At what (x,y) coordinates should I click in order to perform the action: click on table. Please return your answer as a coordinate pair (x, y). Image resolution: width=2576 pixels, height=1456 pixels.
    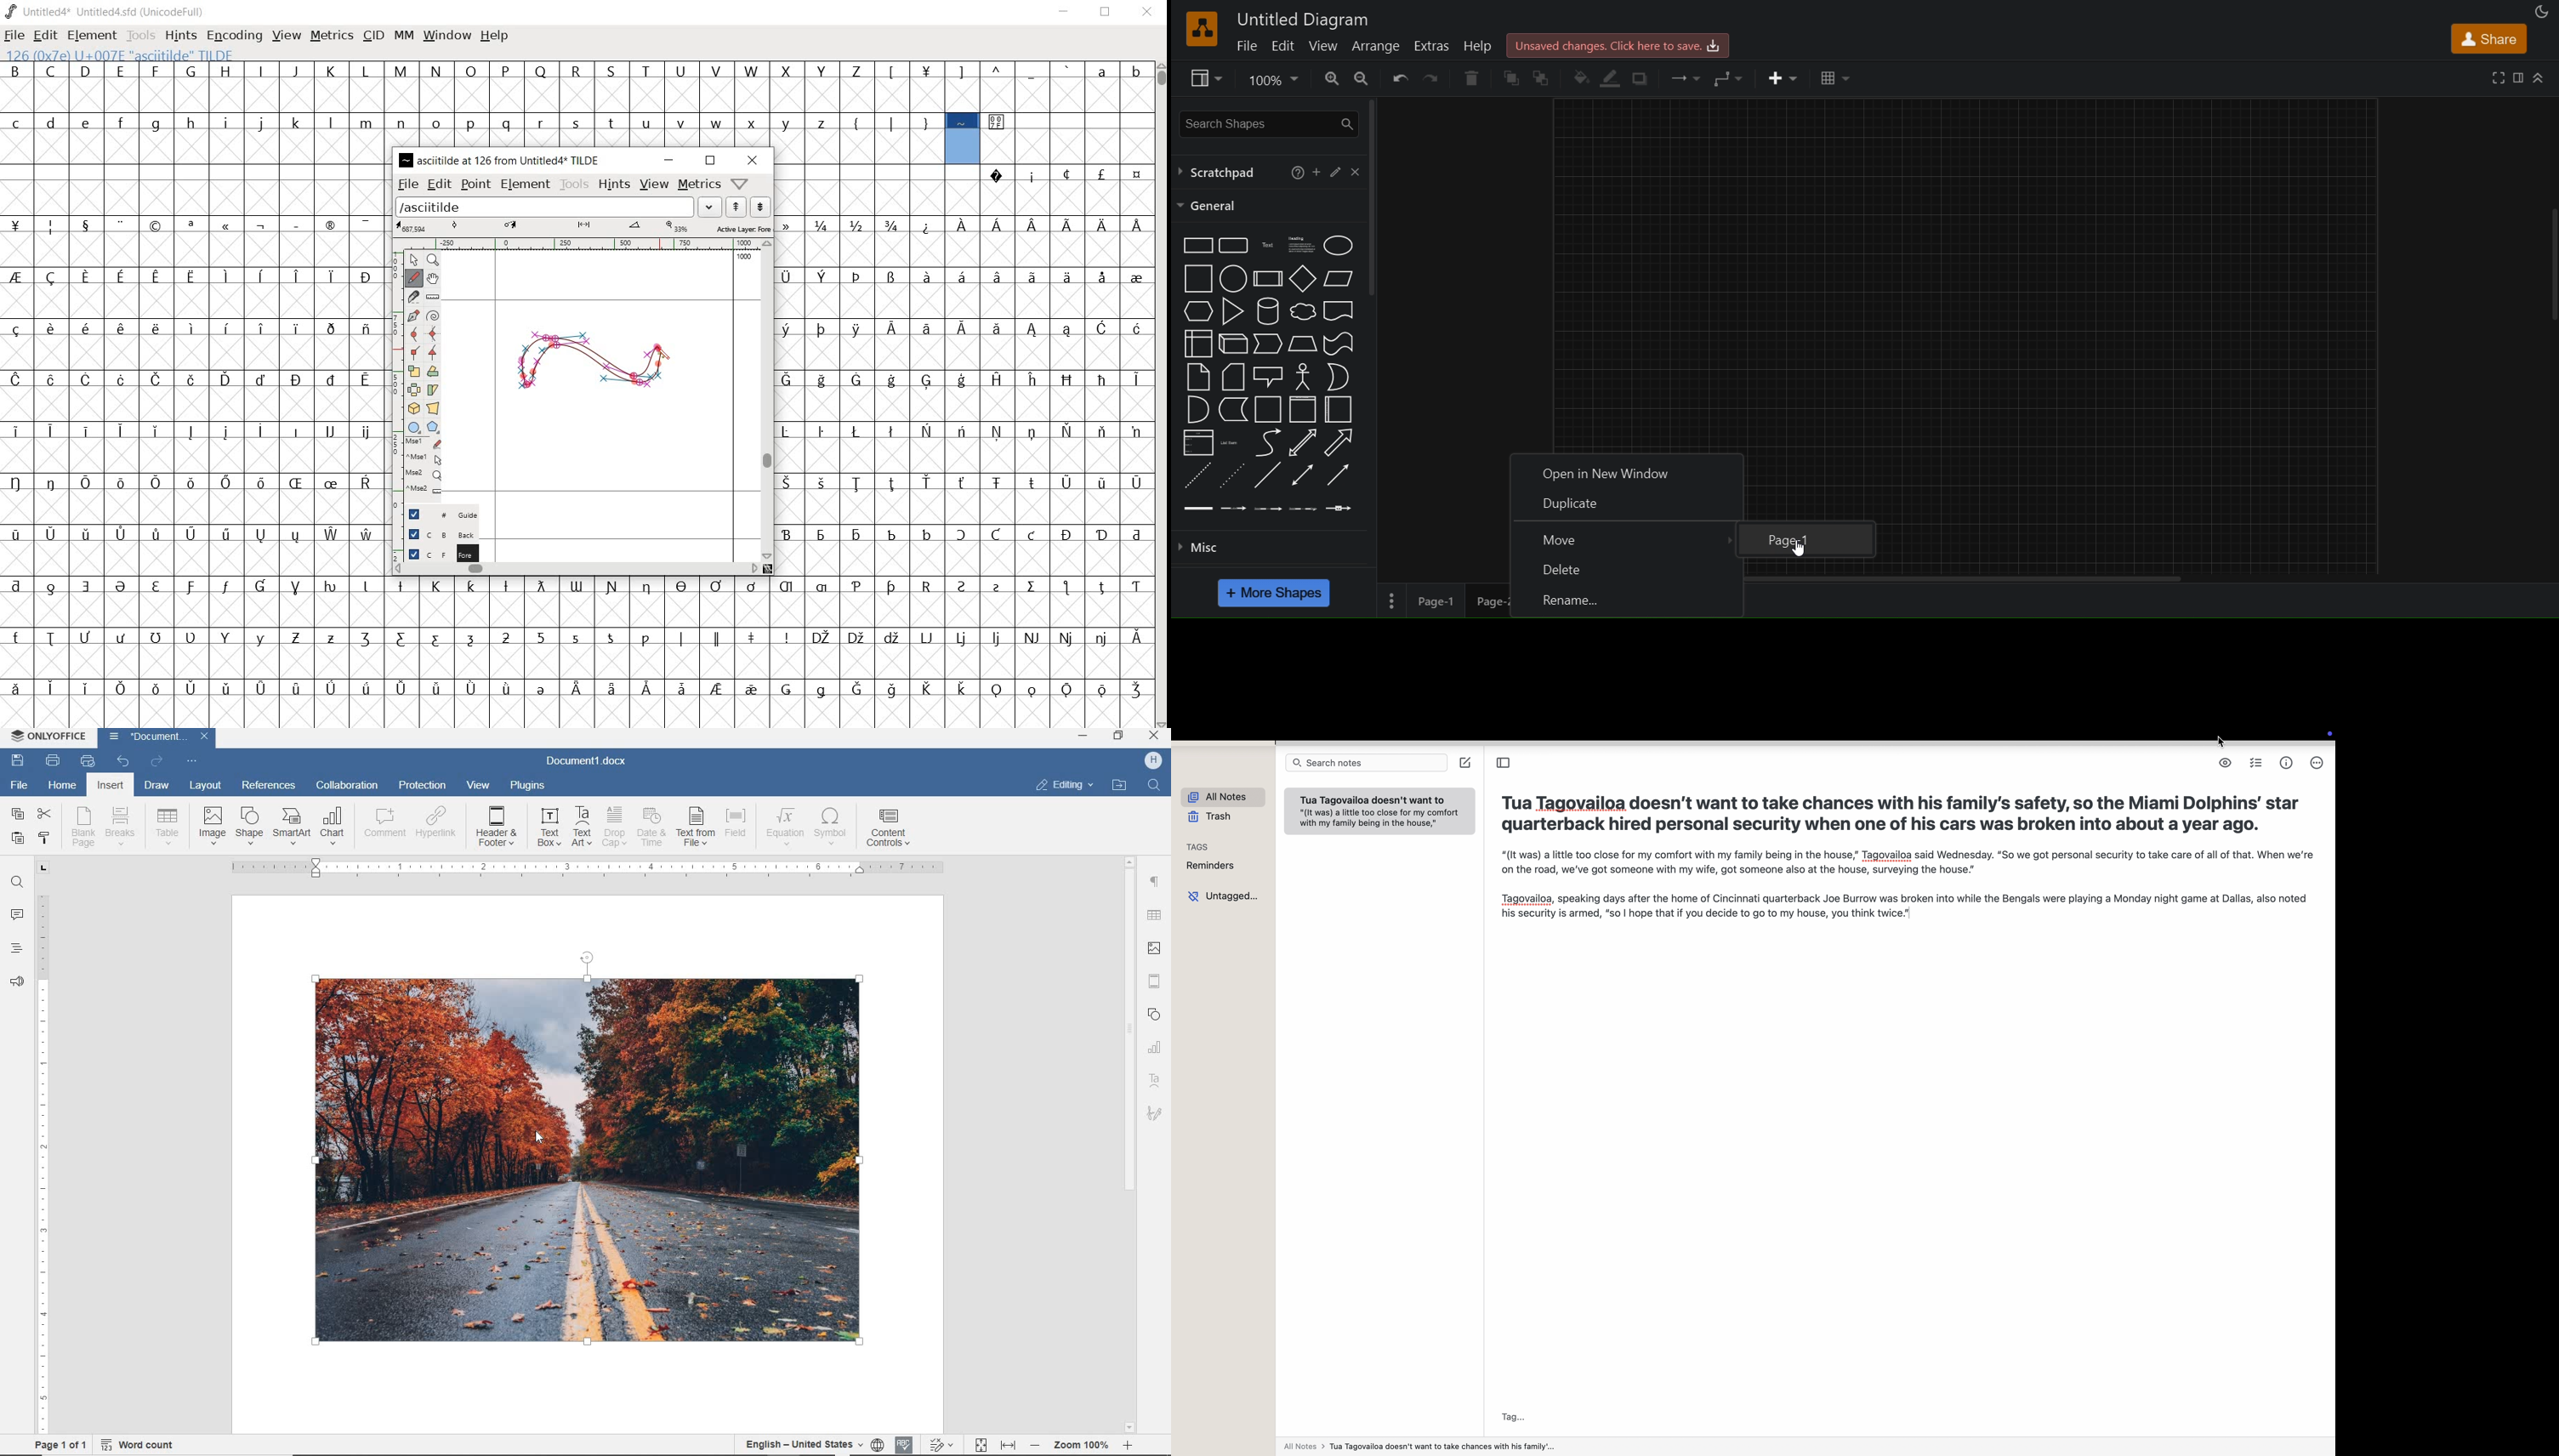
    Looking at the image, I should click on (1835, 76).